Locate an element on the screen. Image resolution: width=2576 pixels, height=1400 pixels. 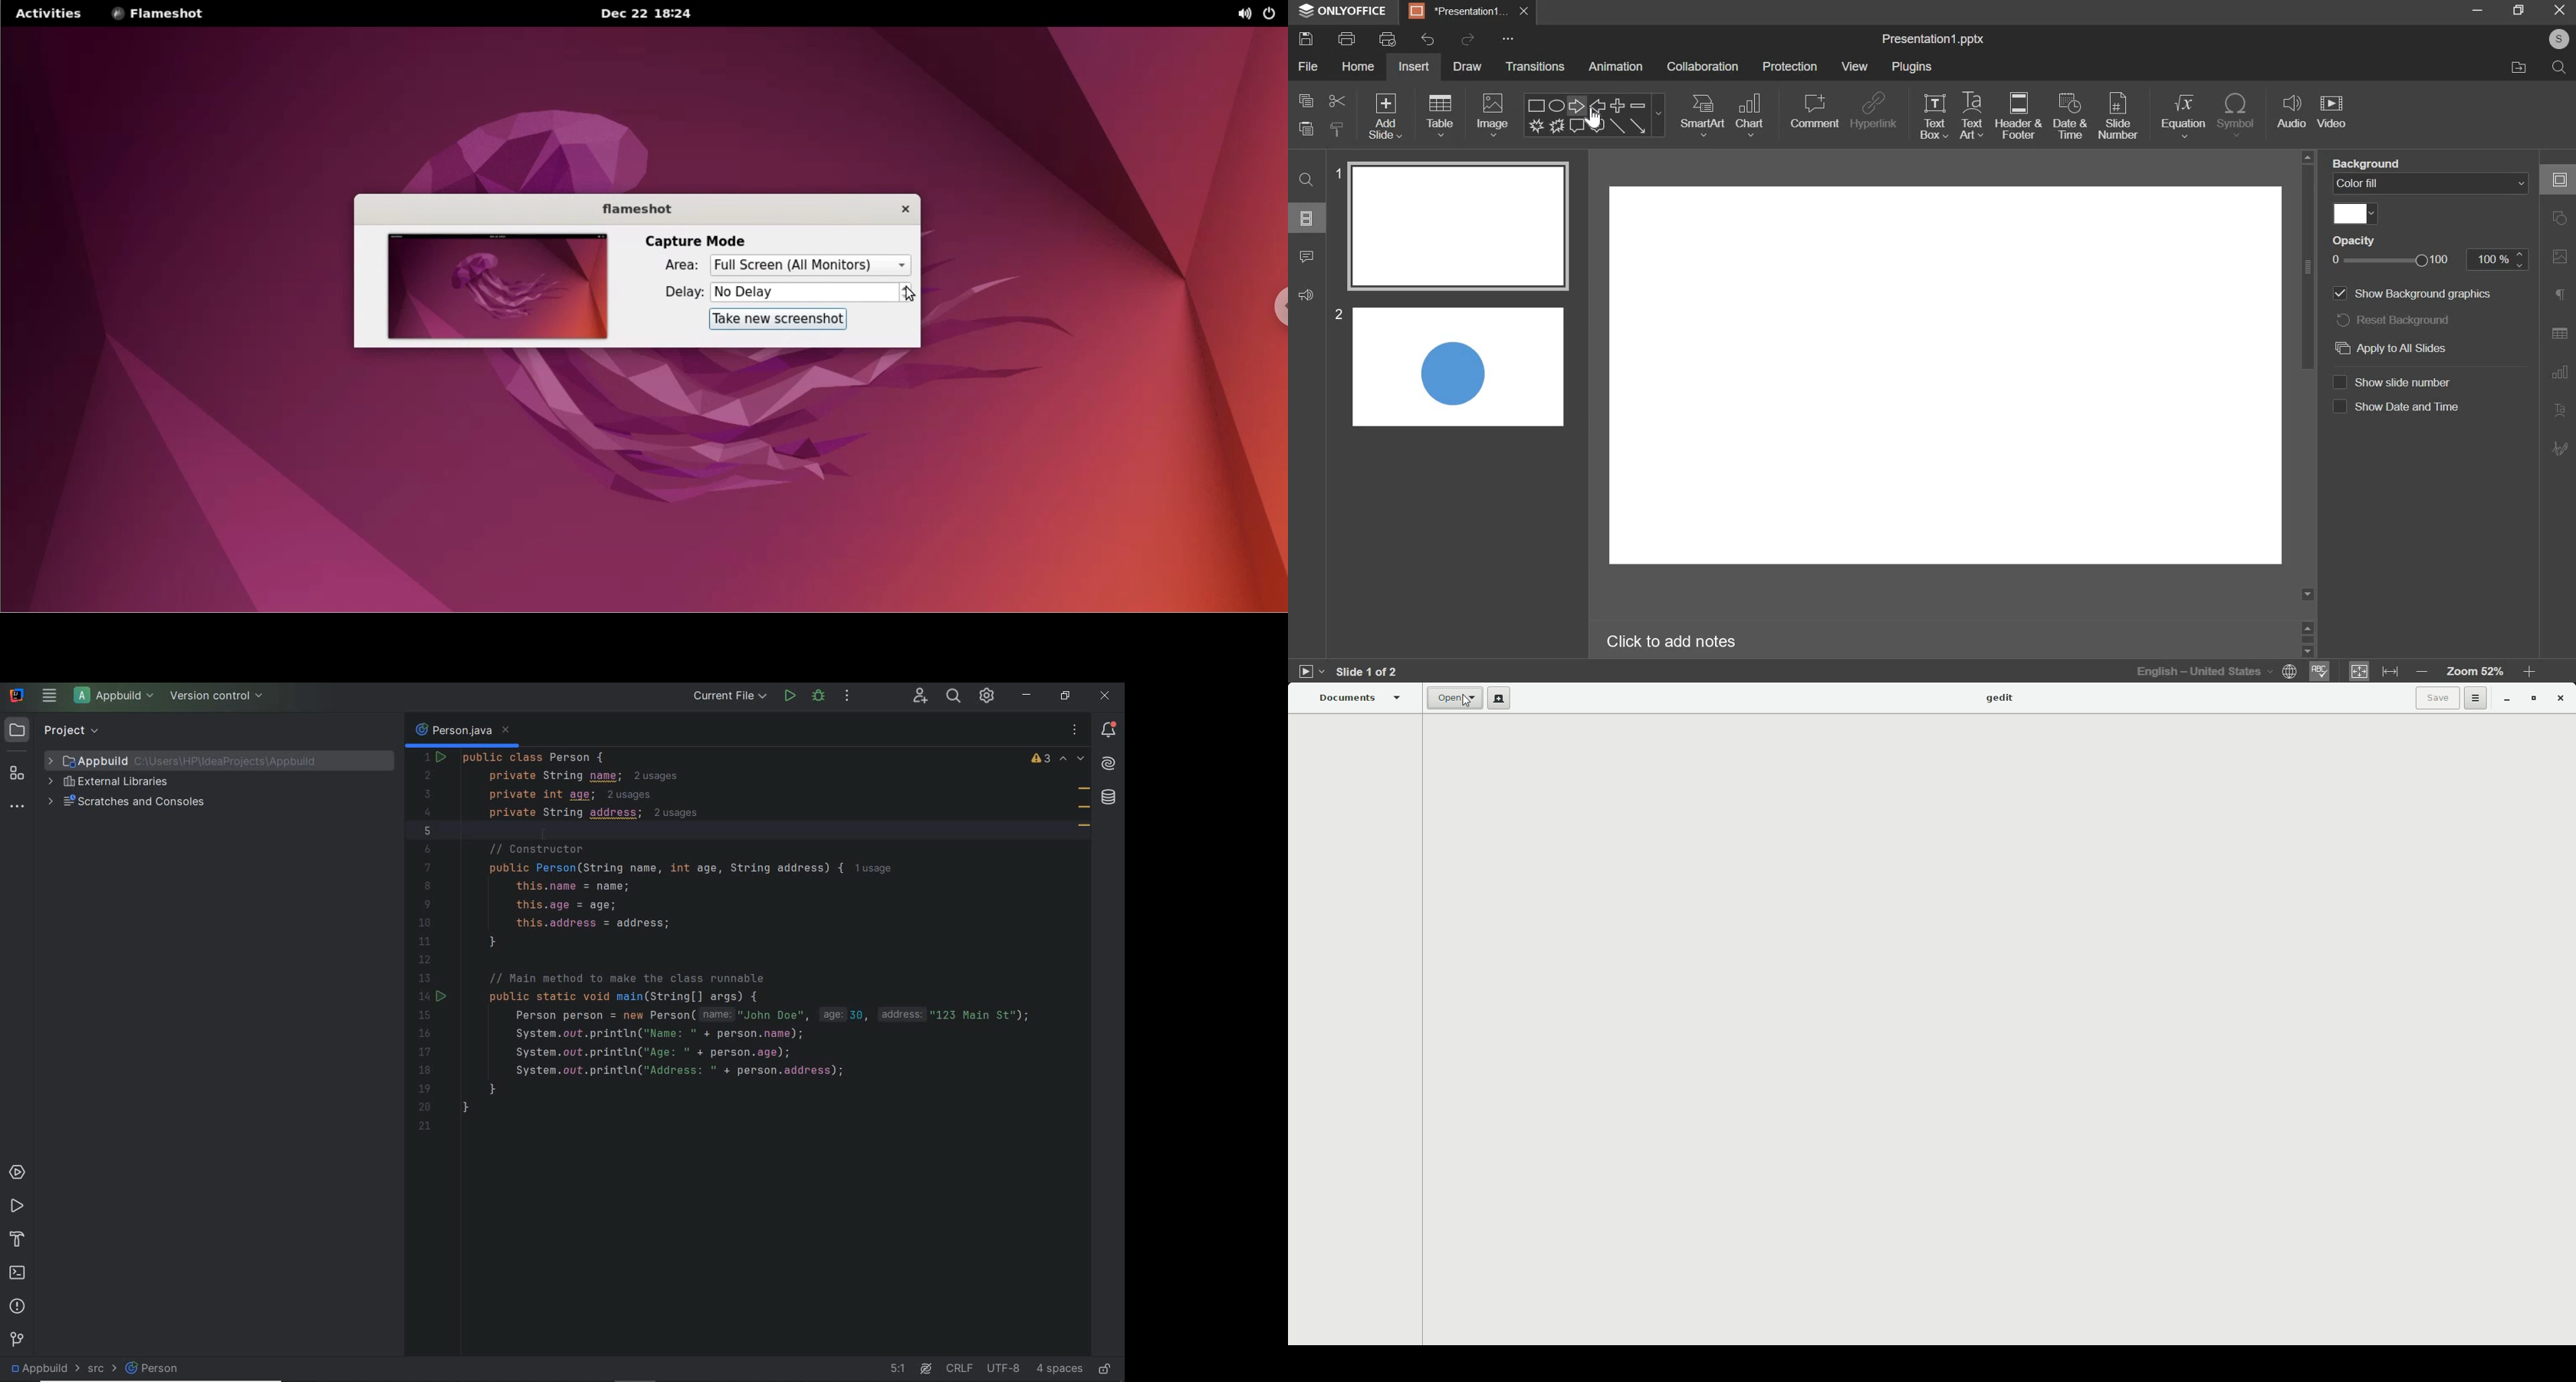
Rounded Rectangular callout is located at coordinates (1597, 126).